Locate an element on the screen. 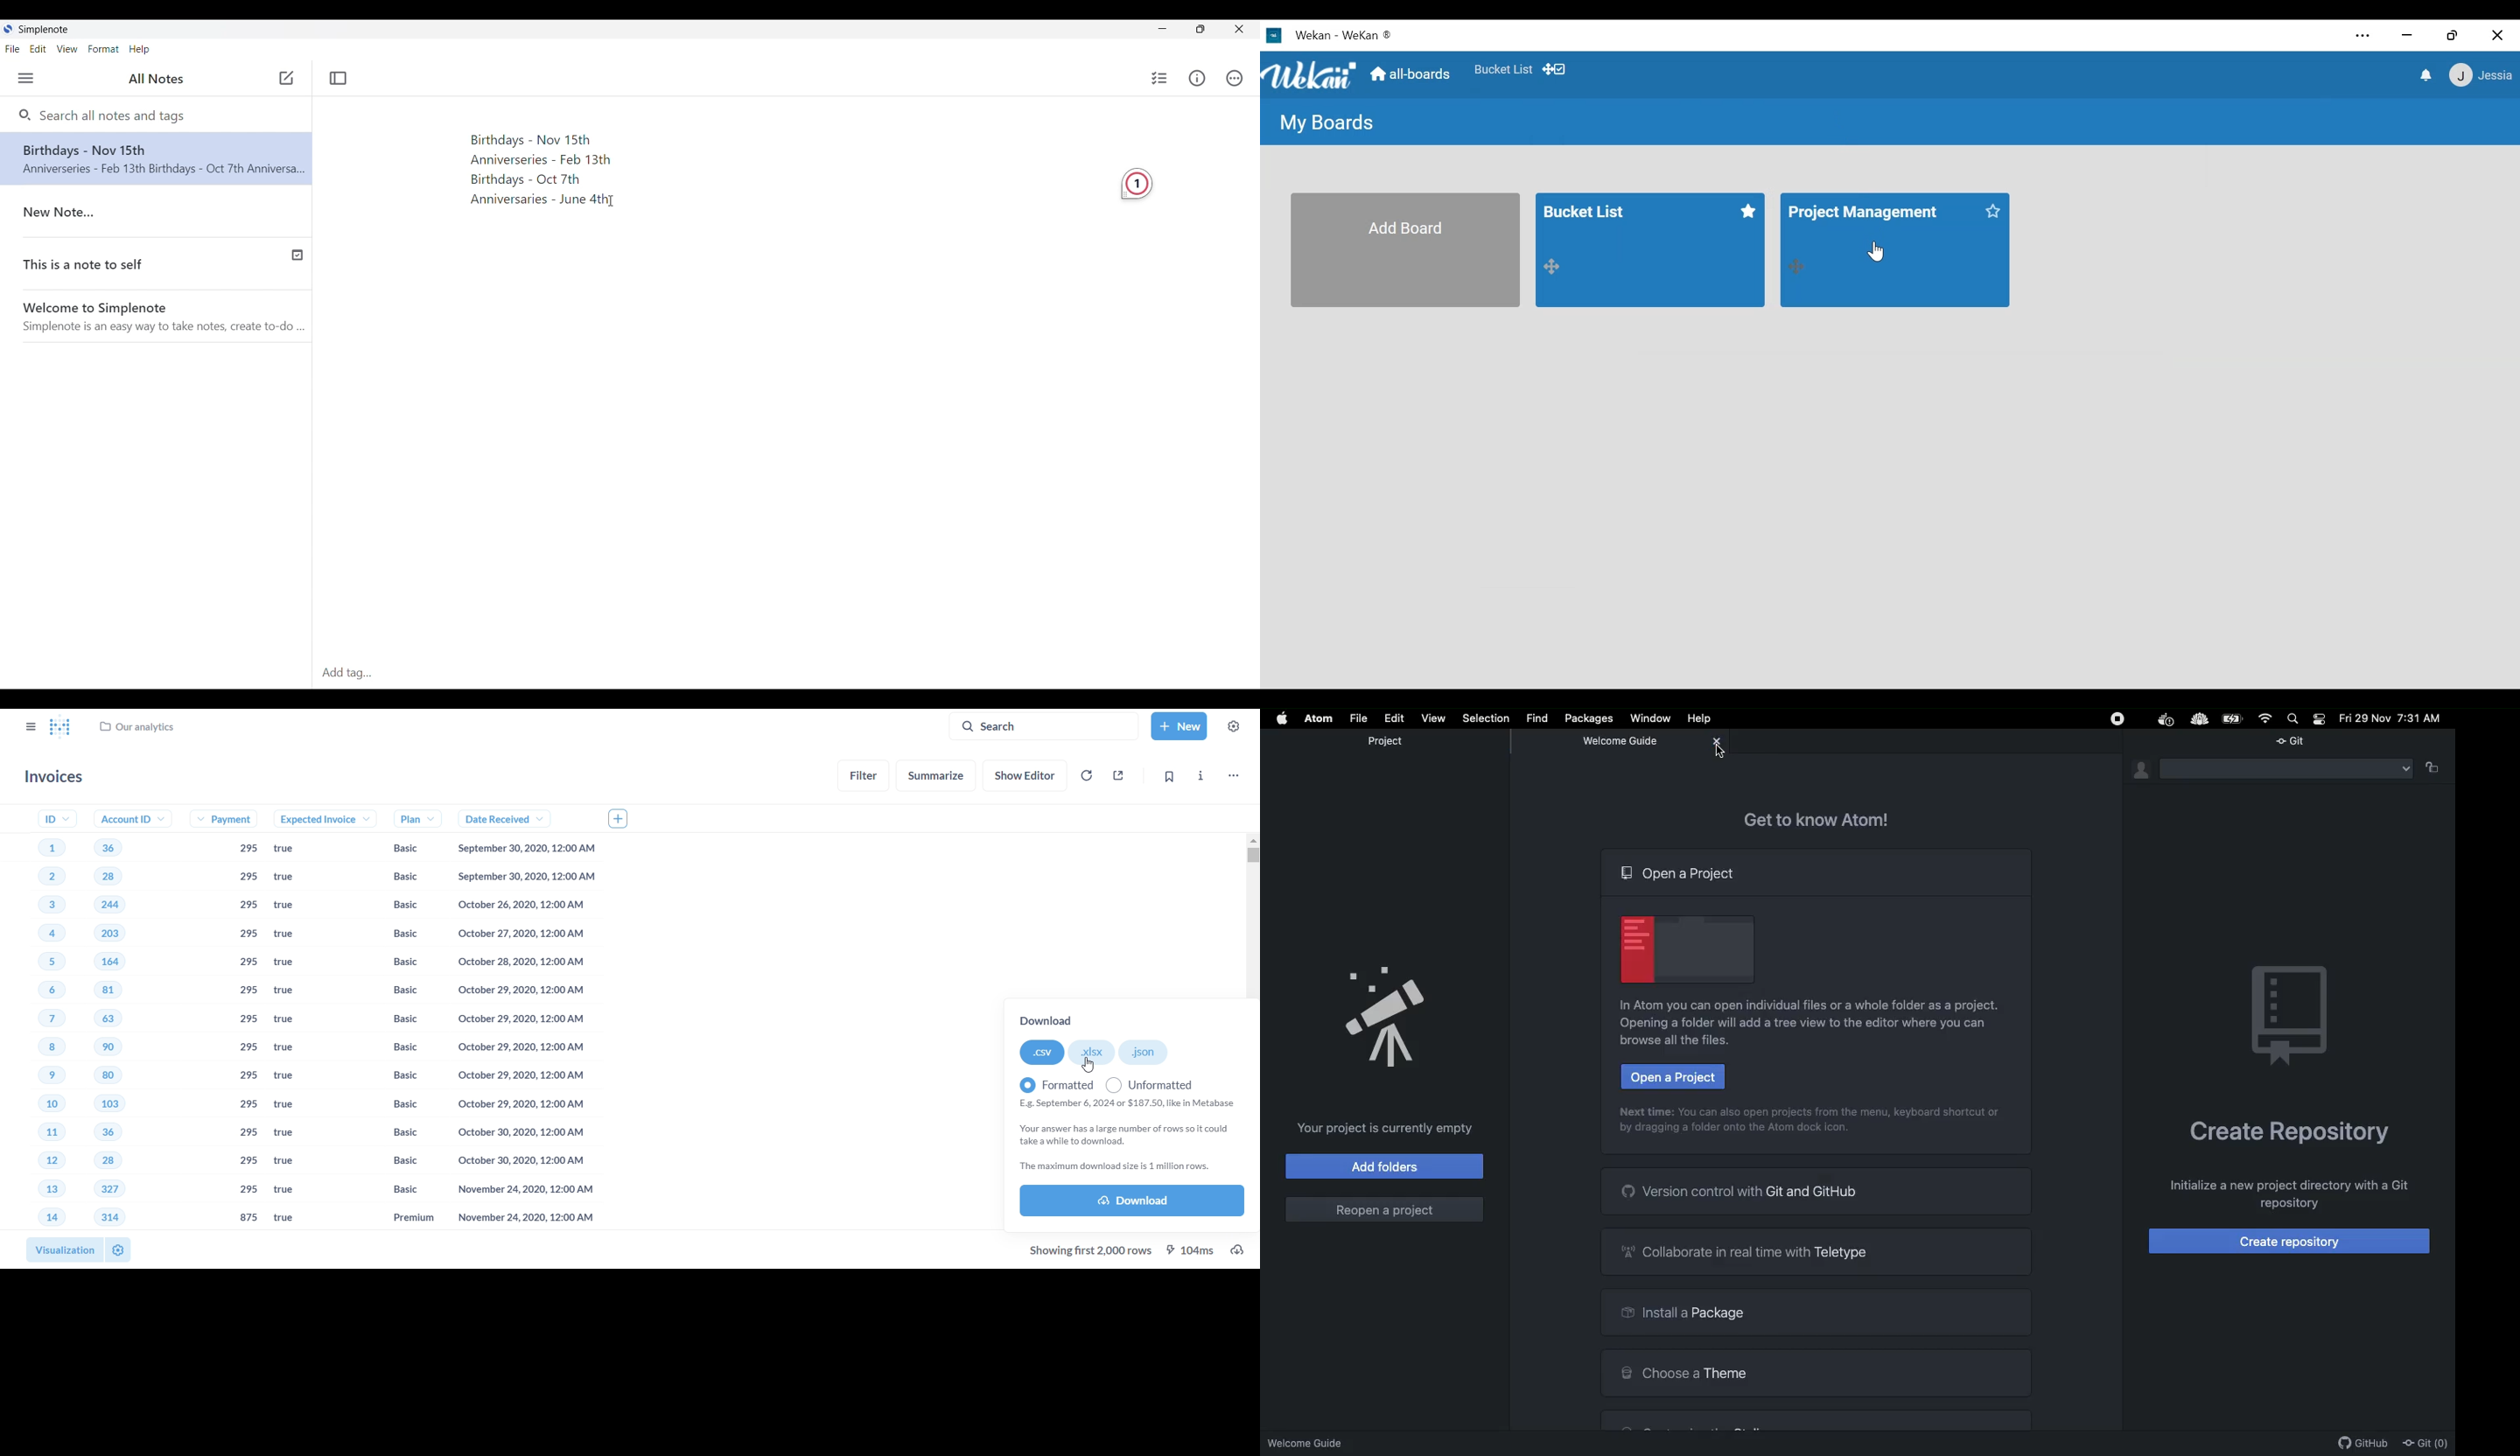  Help is located at coordinates (1702, 719).